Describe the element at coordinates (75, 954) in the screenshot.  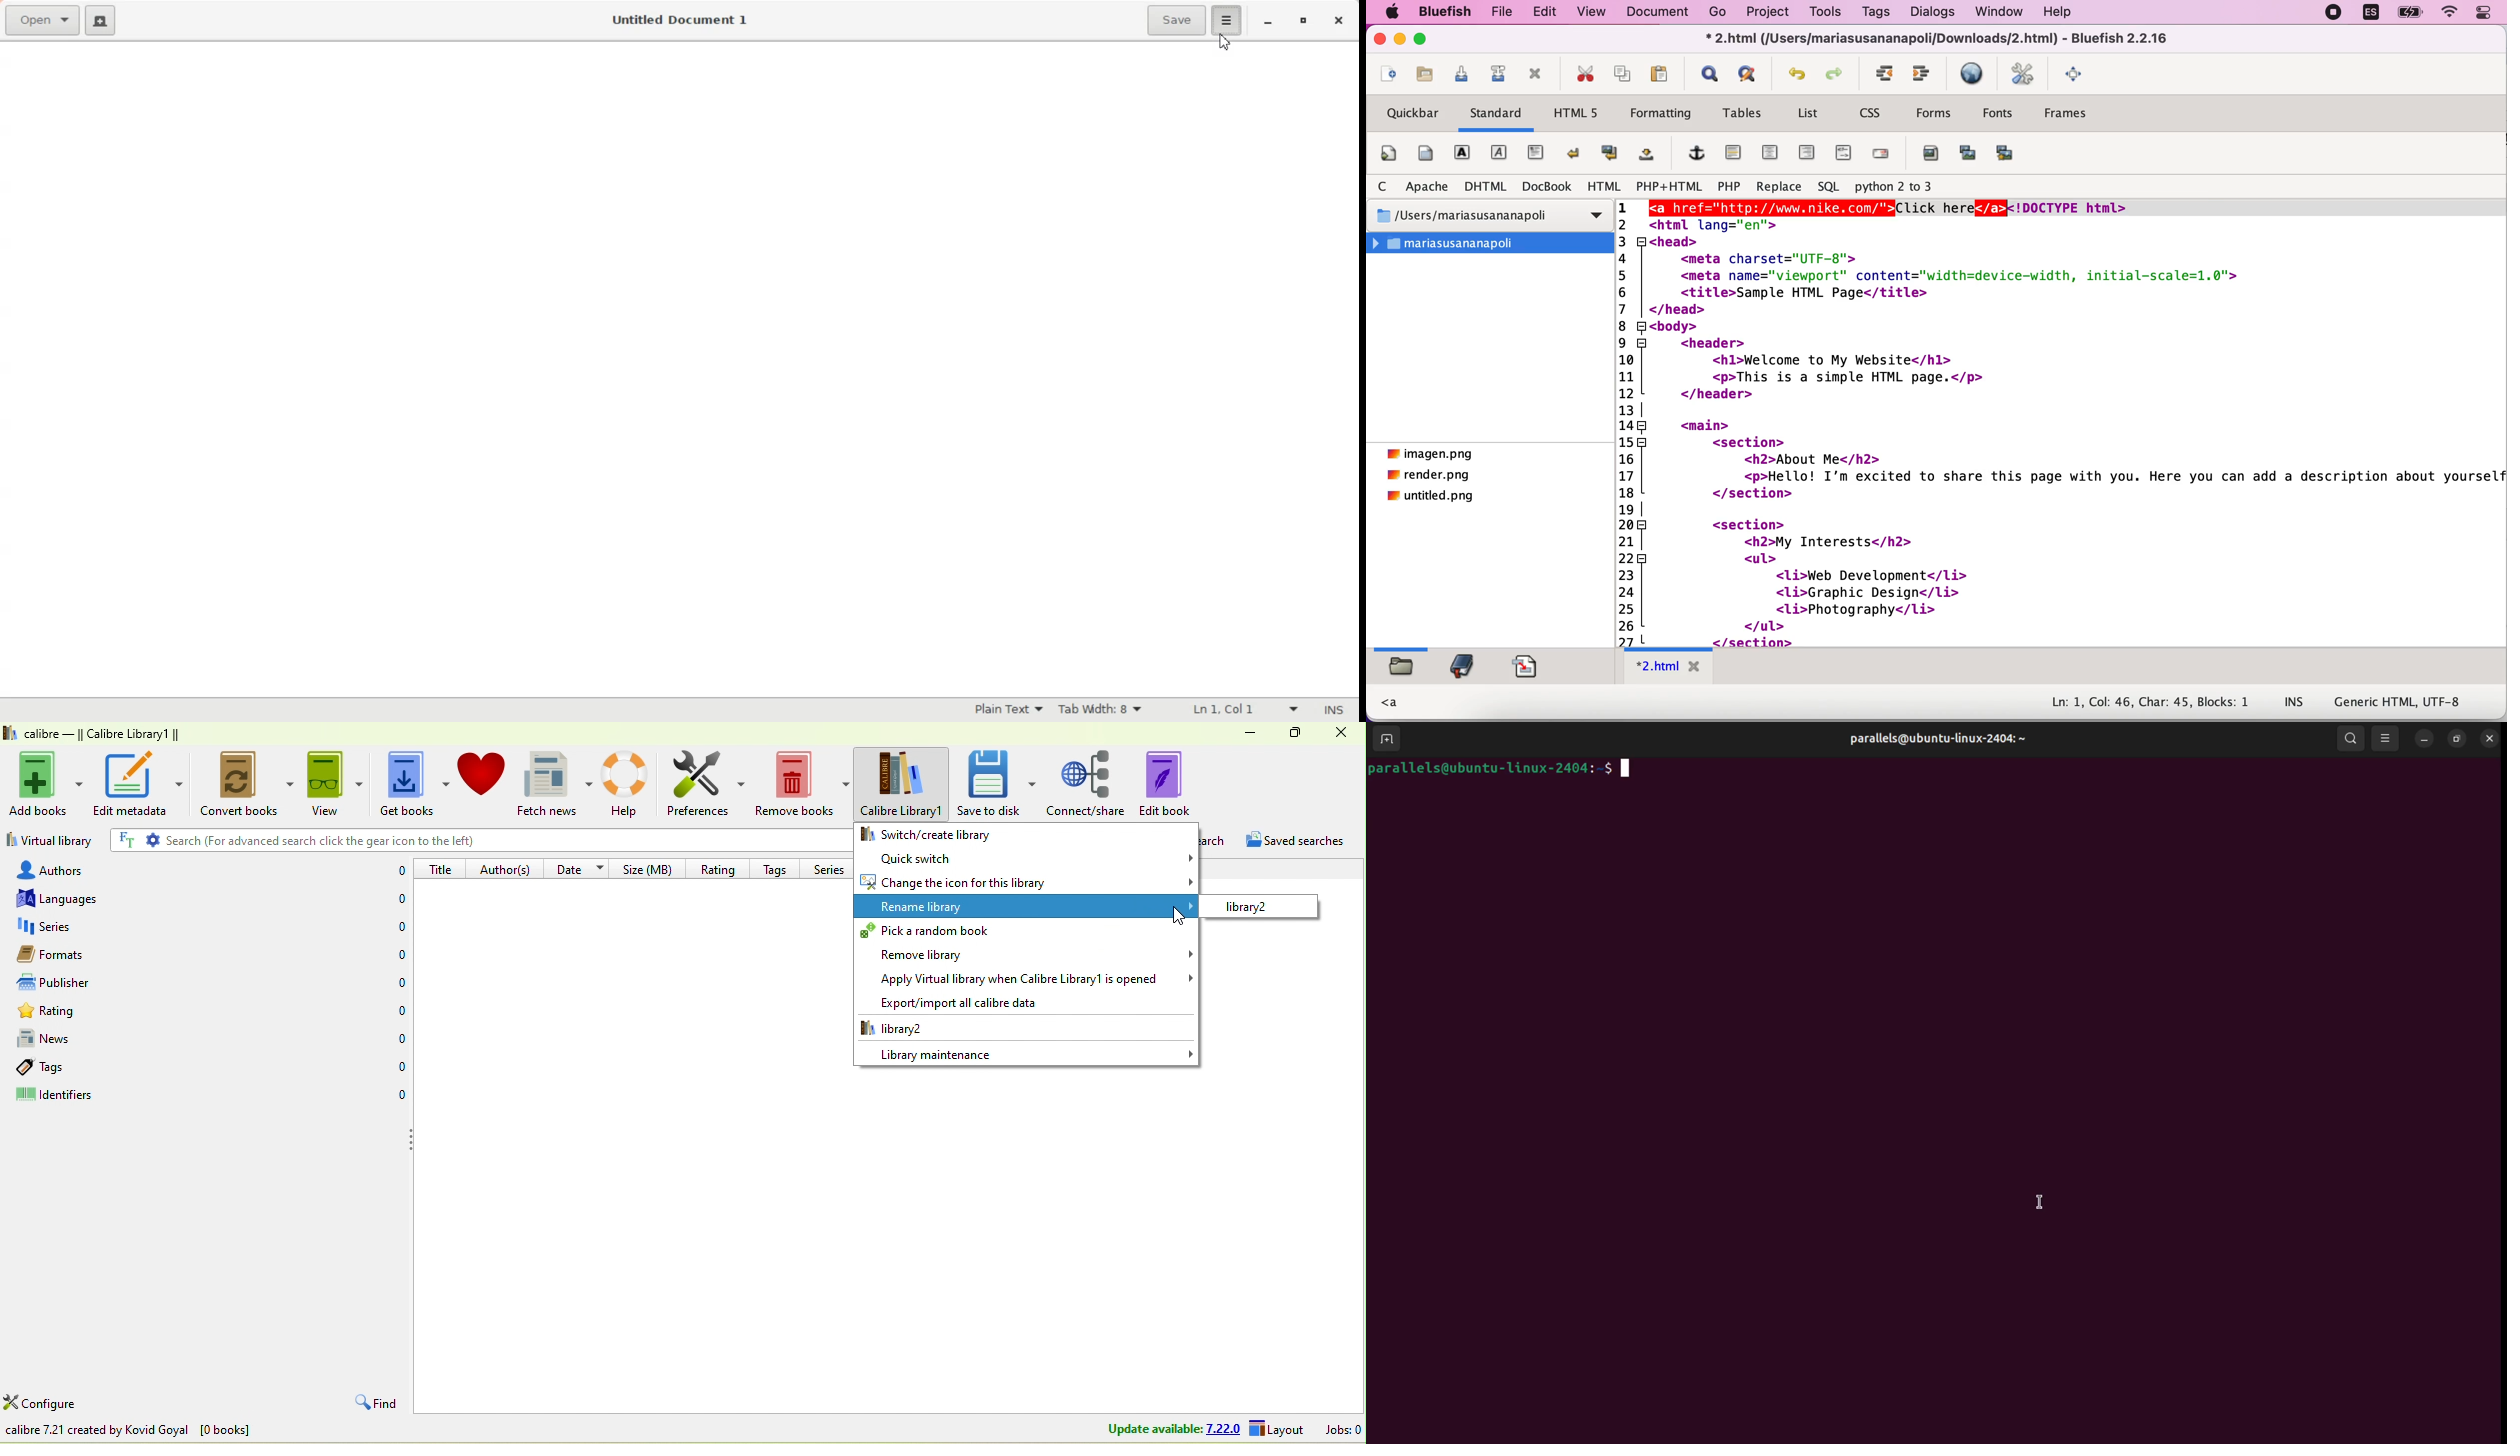
I see `formats` at that location.